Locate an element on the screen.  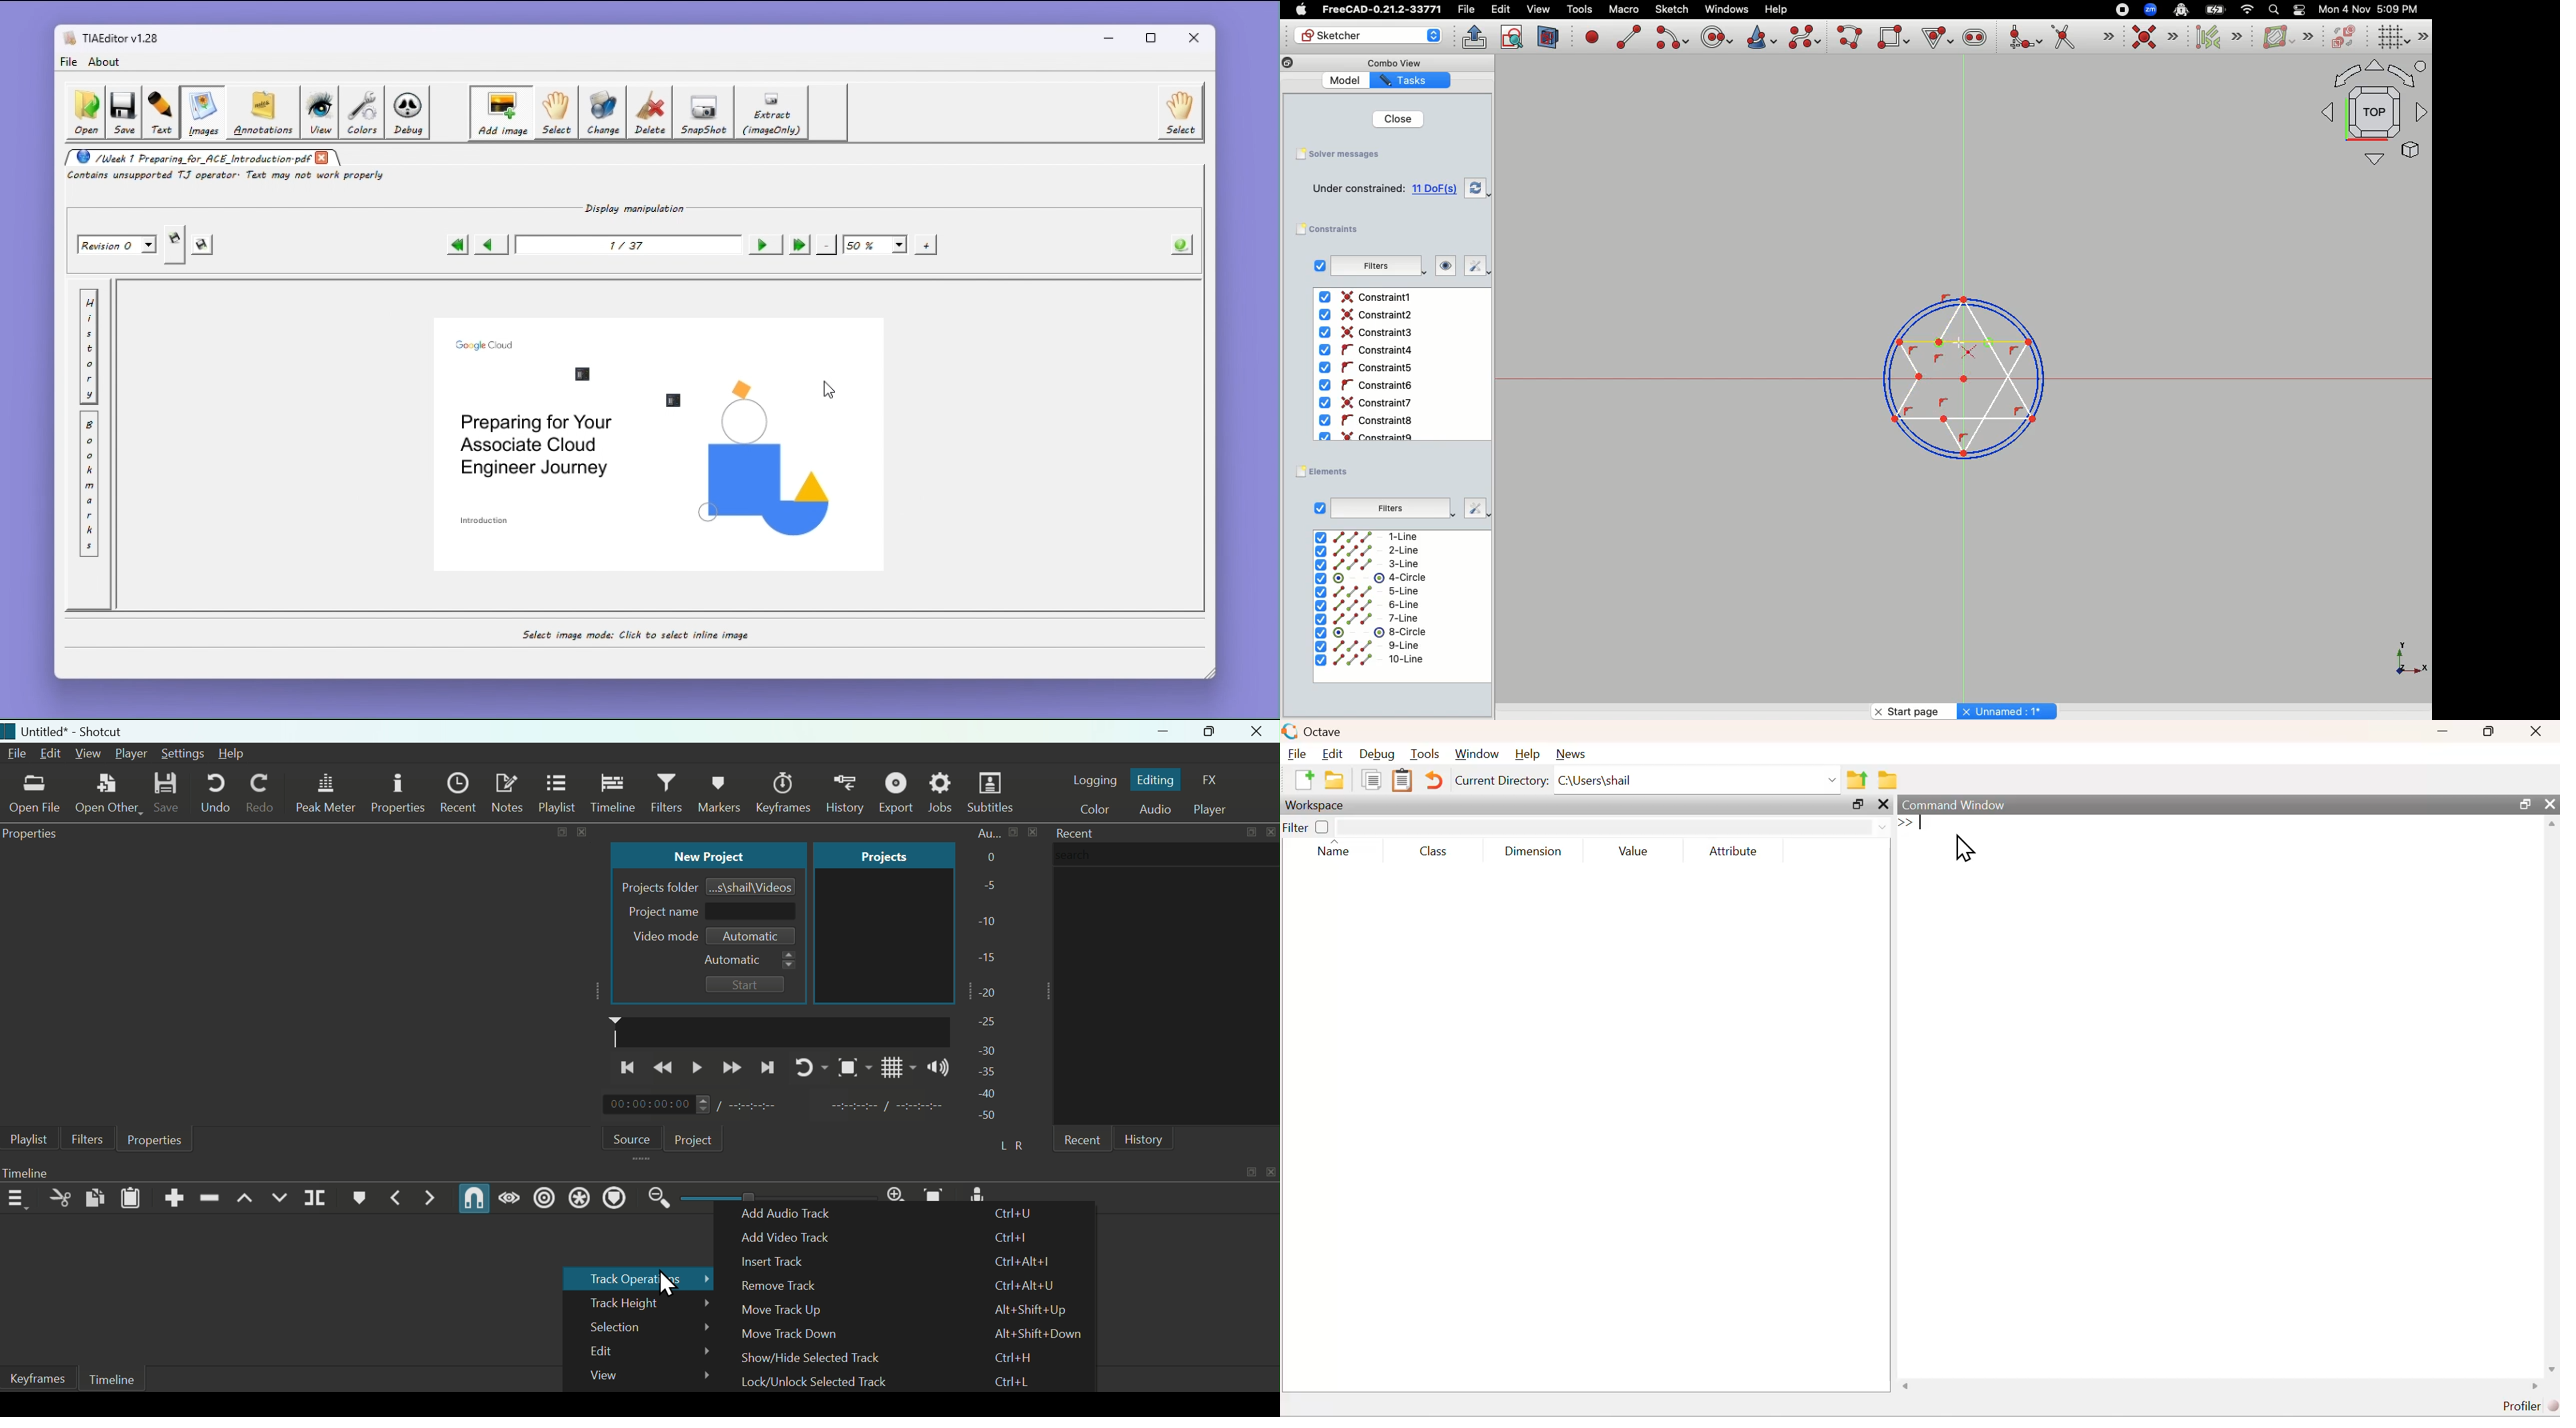
Window is located at coordinates (1475, 755).